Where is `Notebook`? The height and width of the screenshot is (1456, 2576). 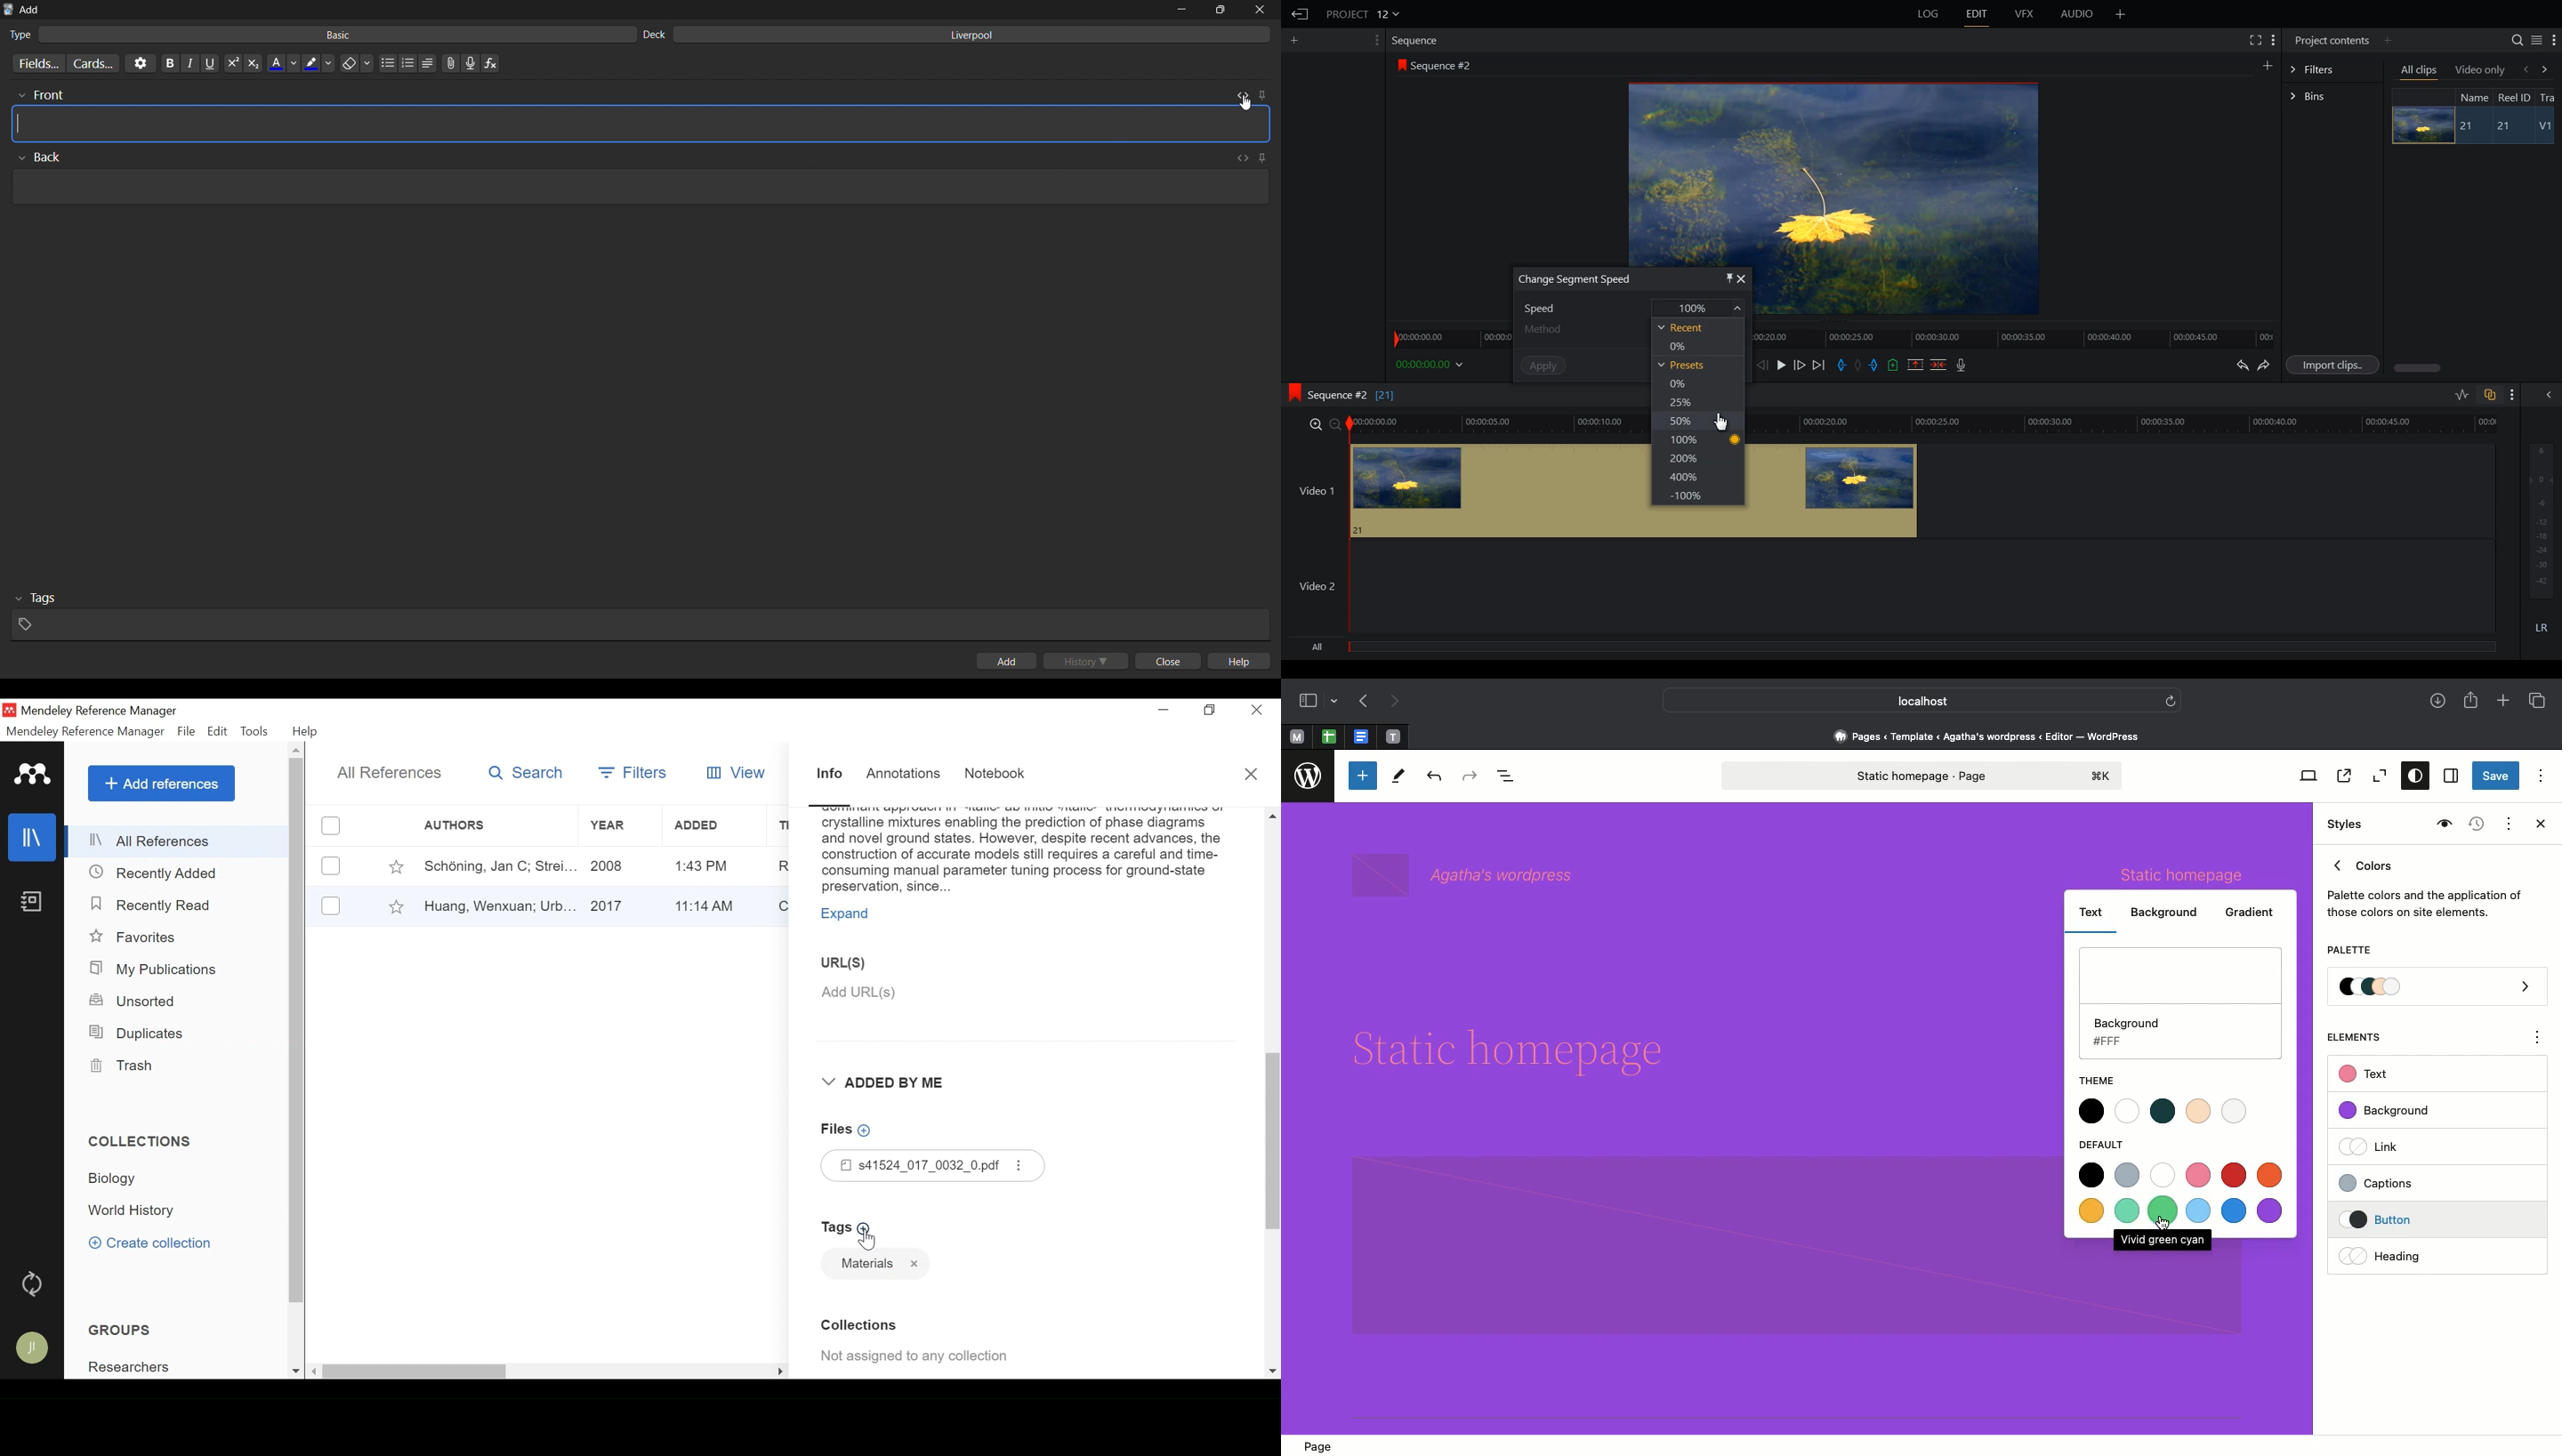 Notebook is located at coordinates (998, 774).